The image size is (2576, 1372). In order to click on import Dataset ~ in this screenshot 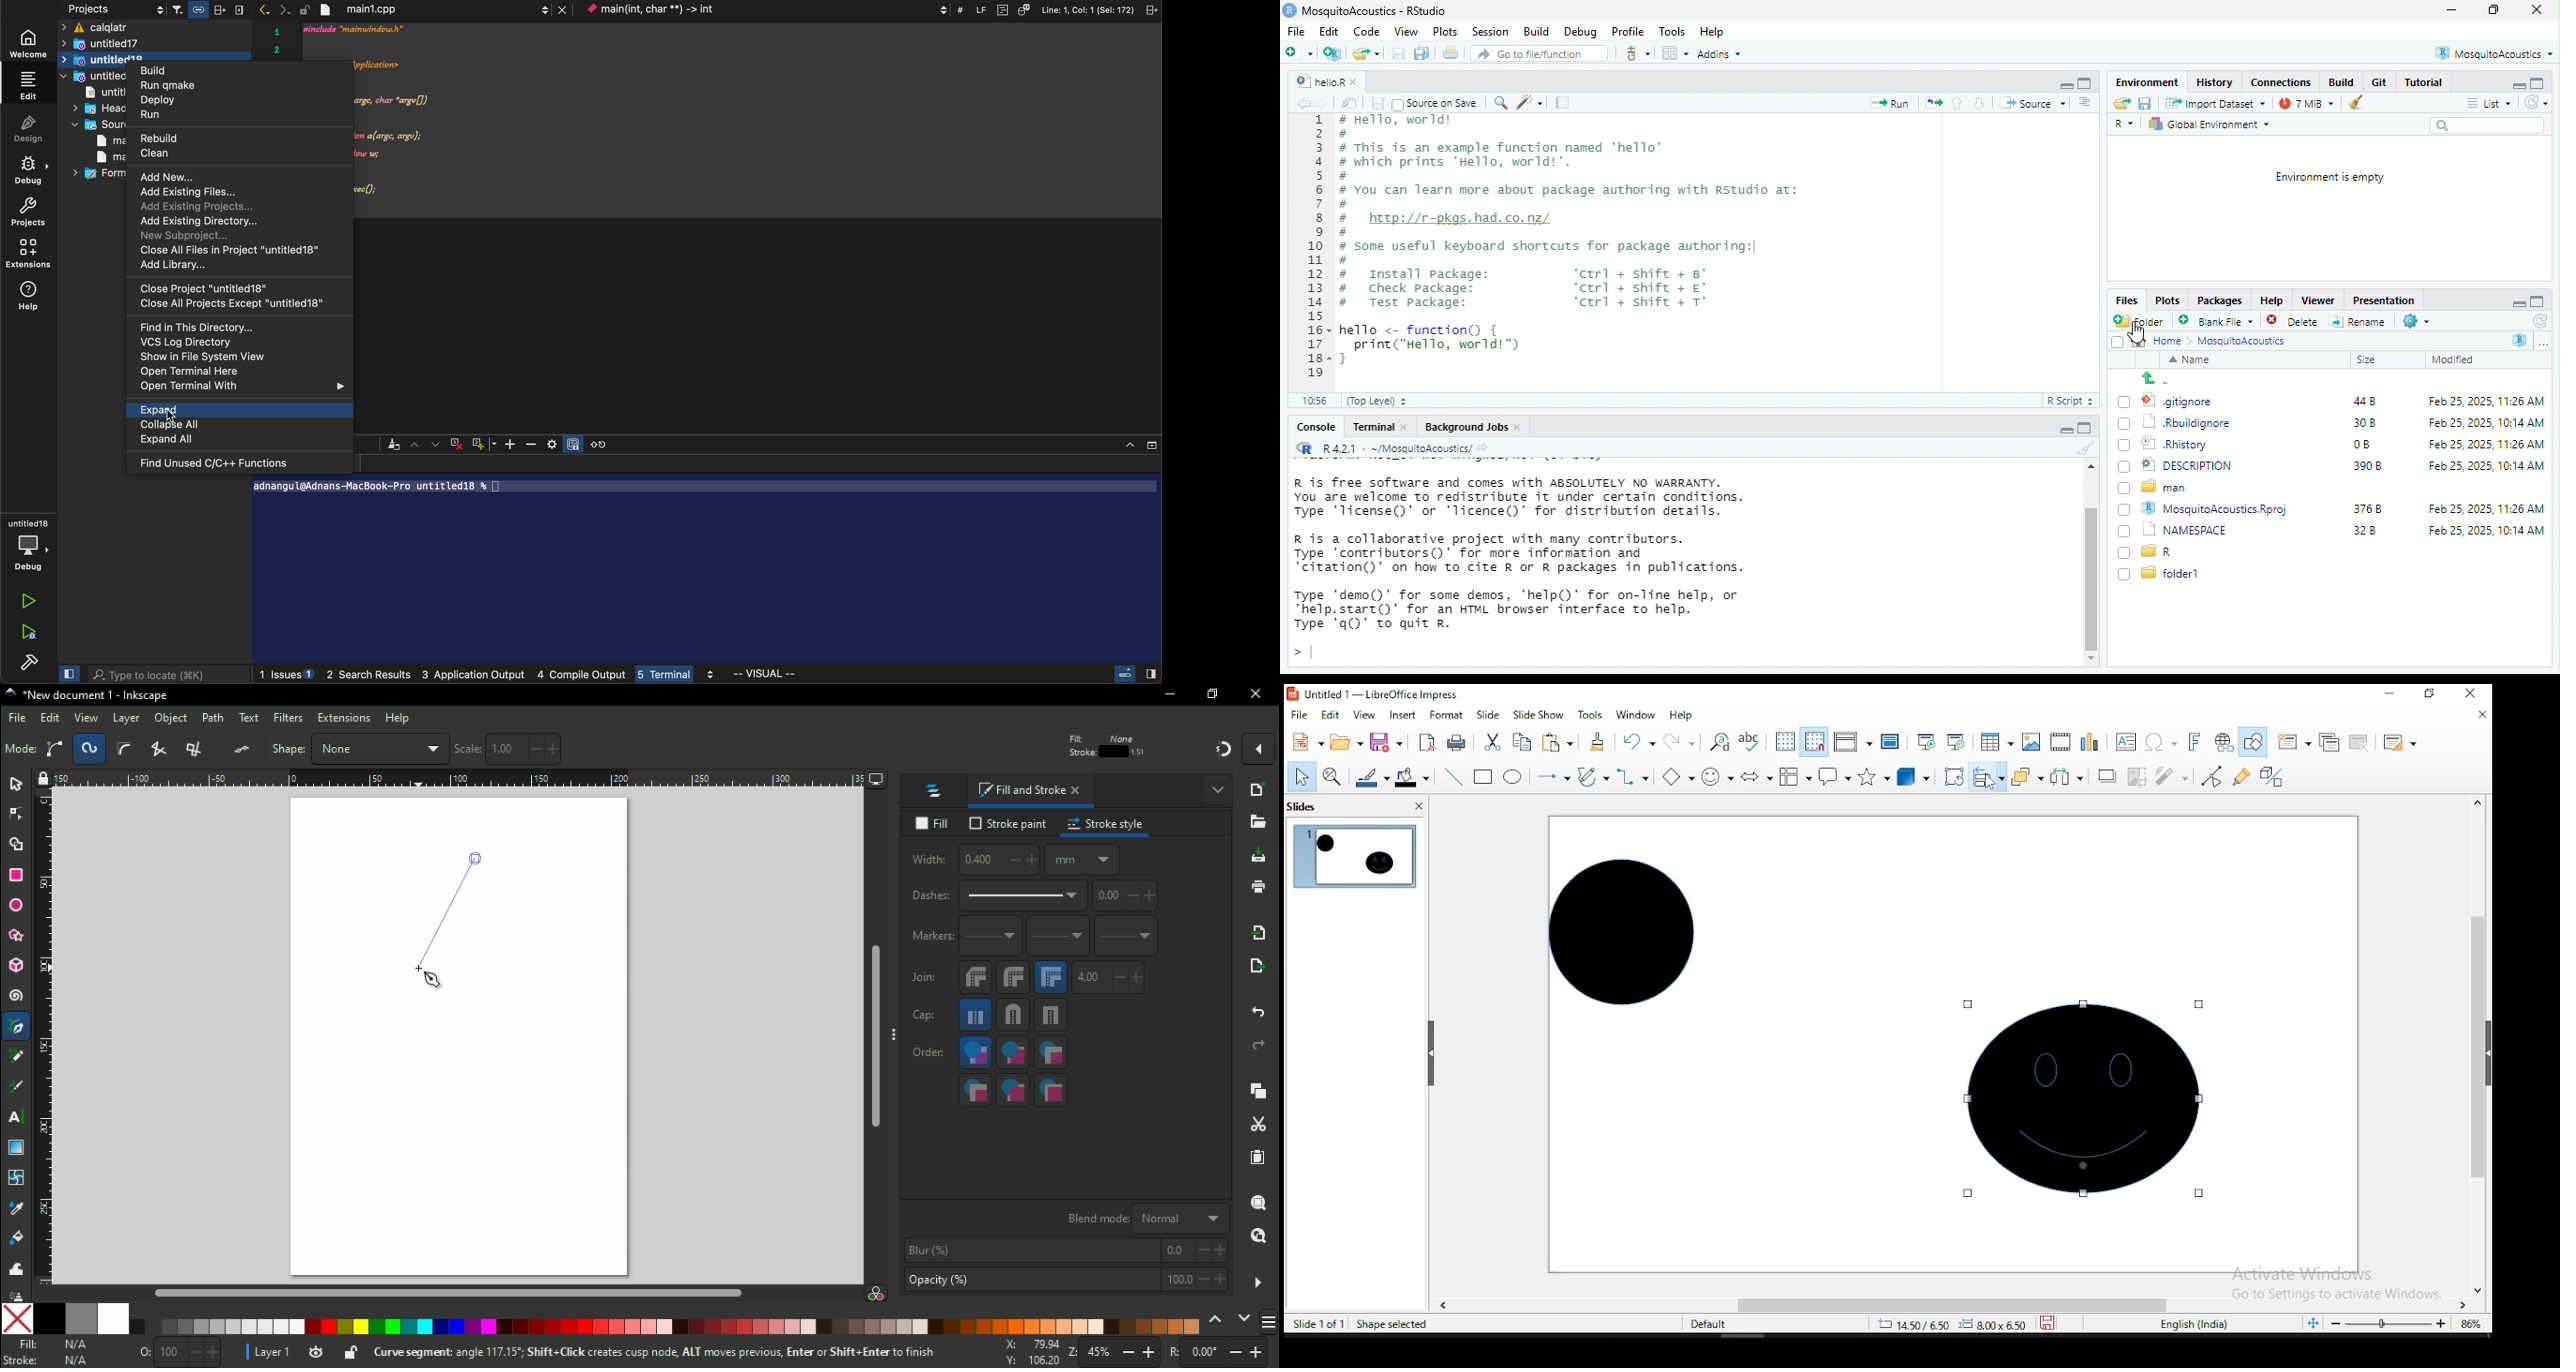, I will do `click(2219, 103)`.